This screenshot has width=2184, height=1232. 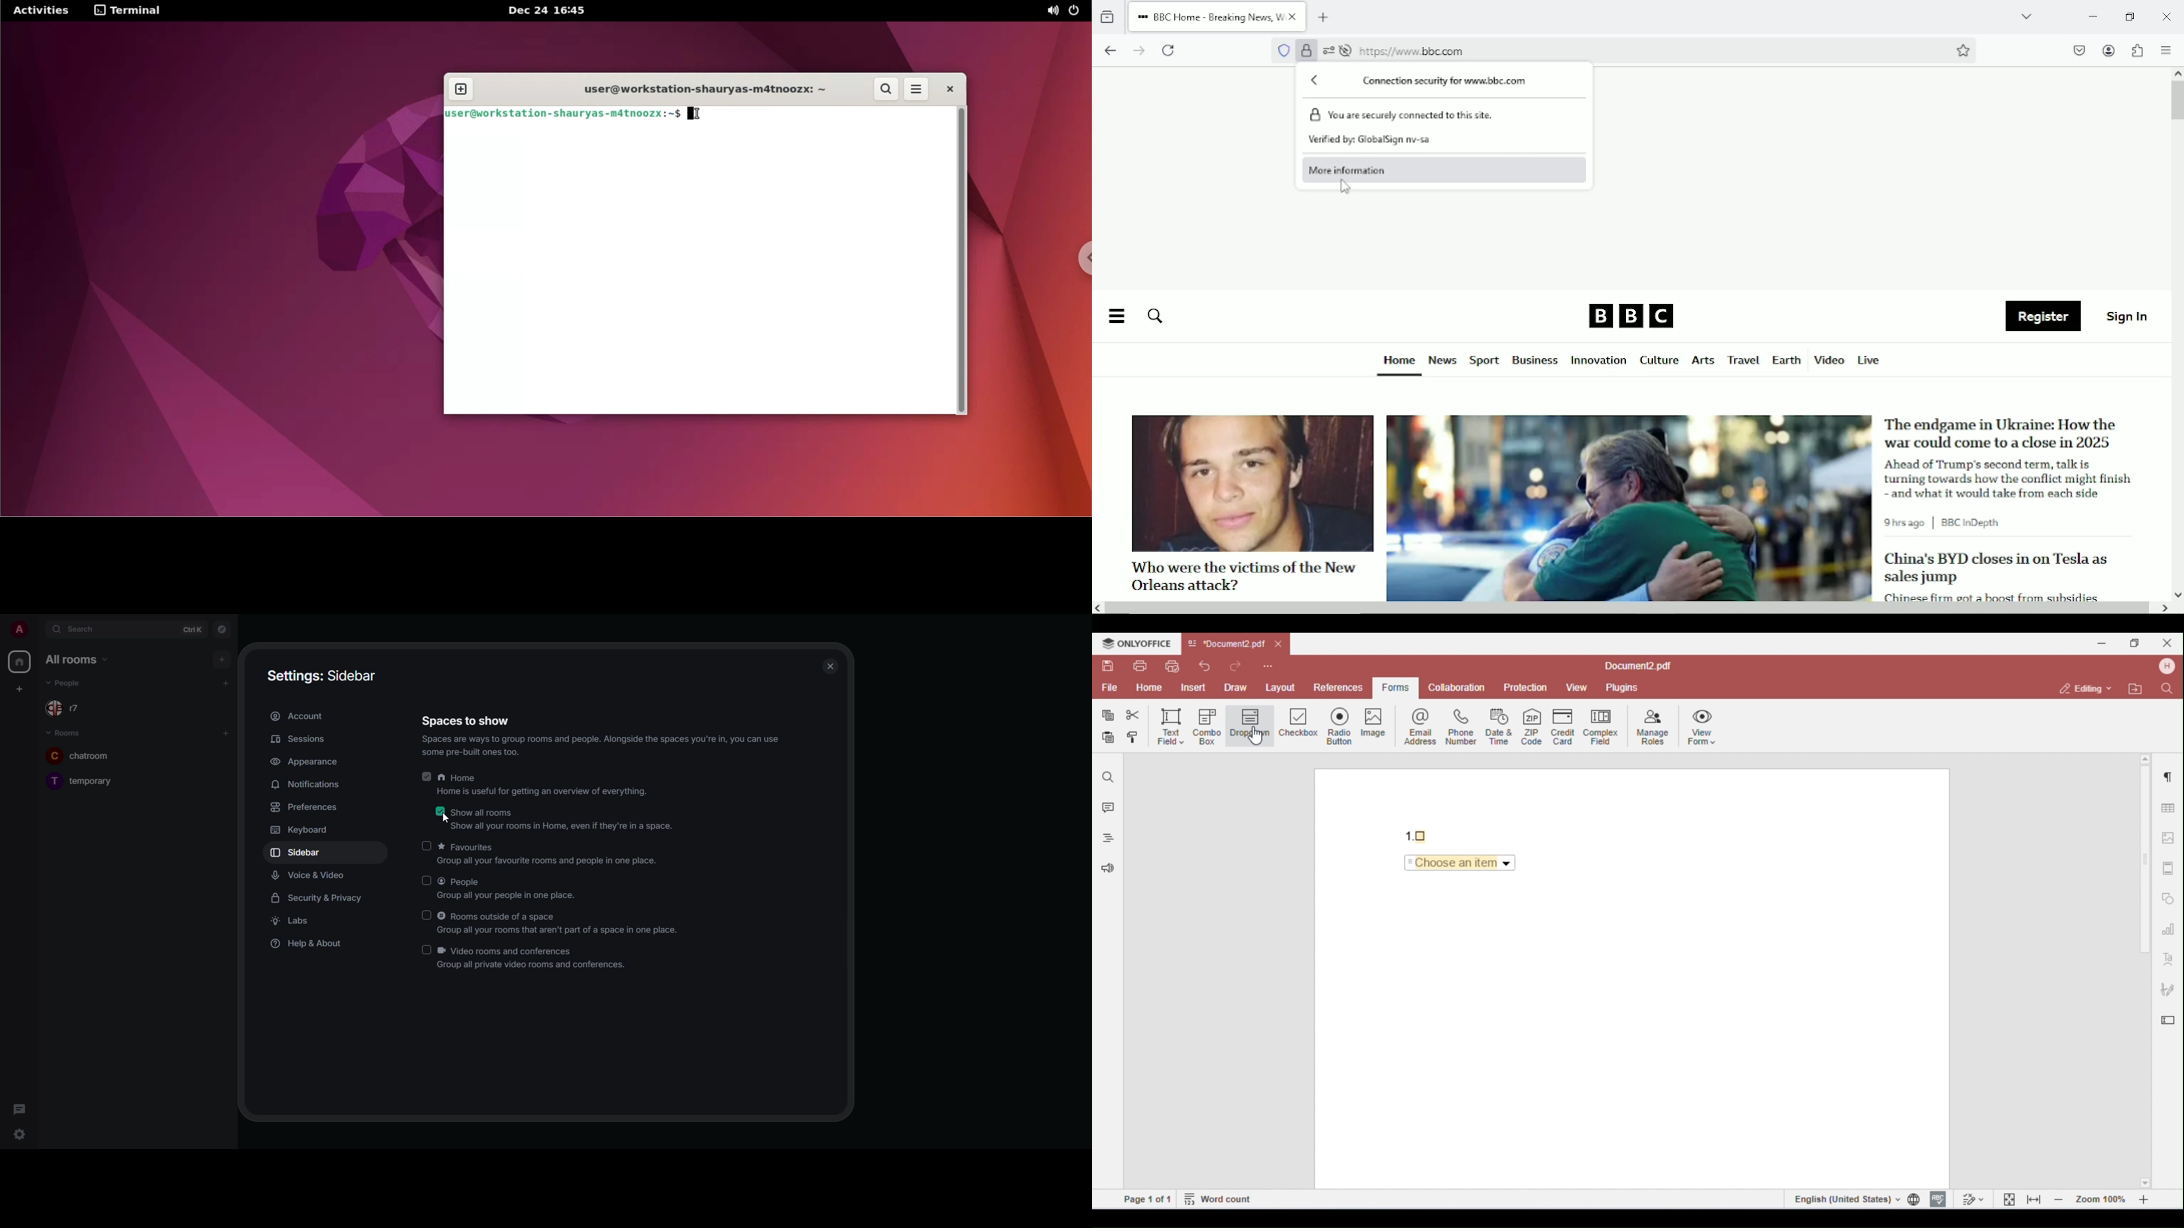 What do you see at coordinates (69, 710) in the screenshot?
I see `r7` at bounding box center [69, 710].